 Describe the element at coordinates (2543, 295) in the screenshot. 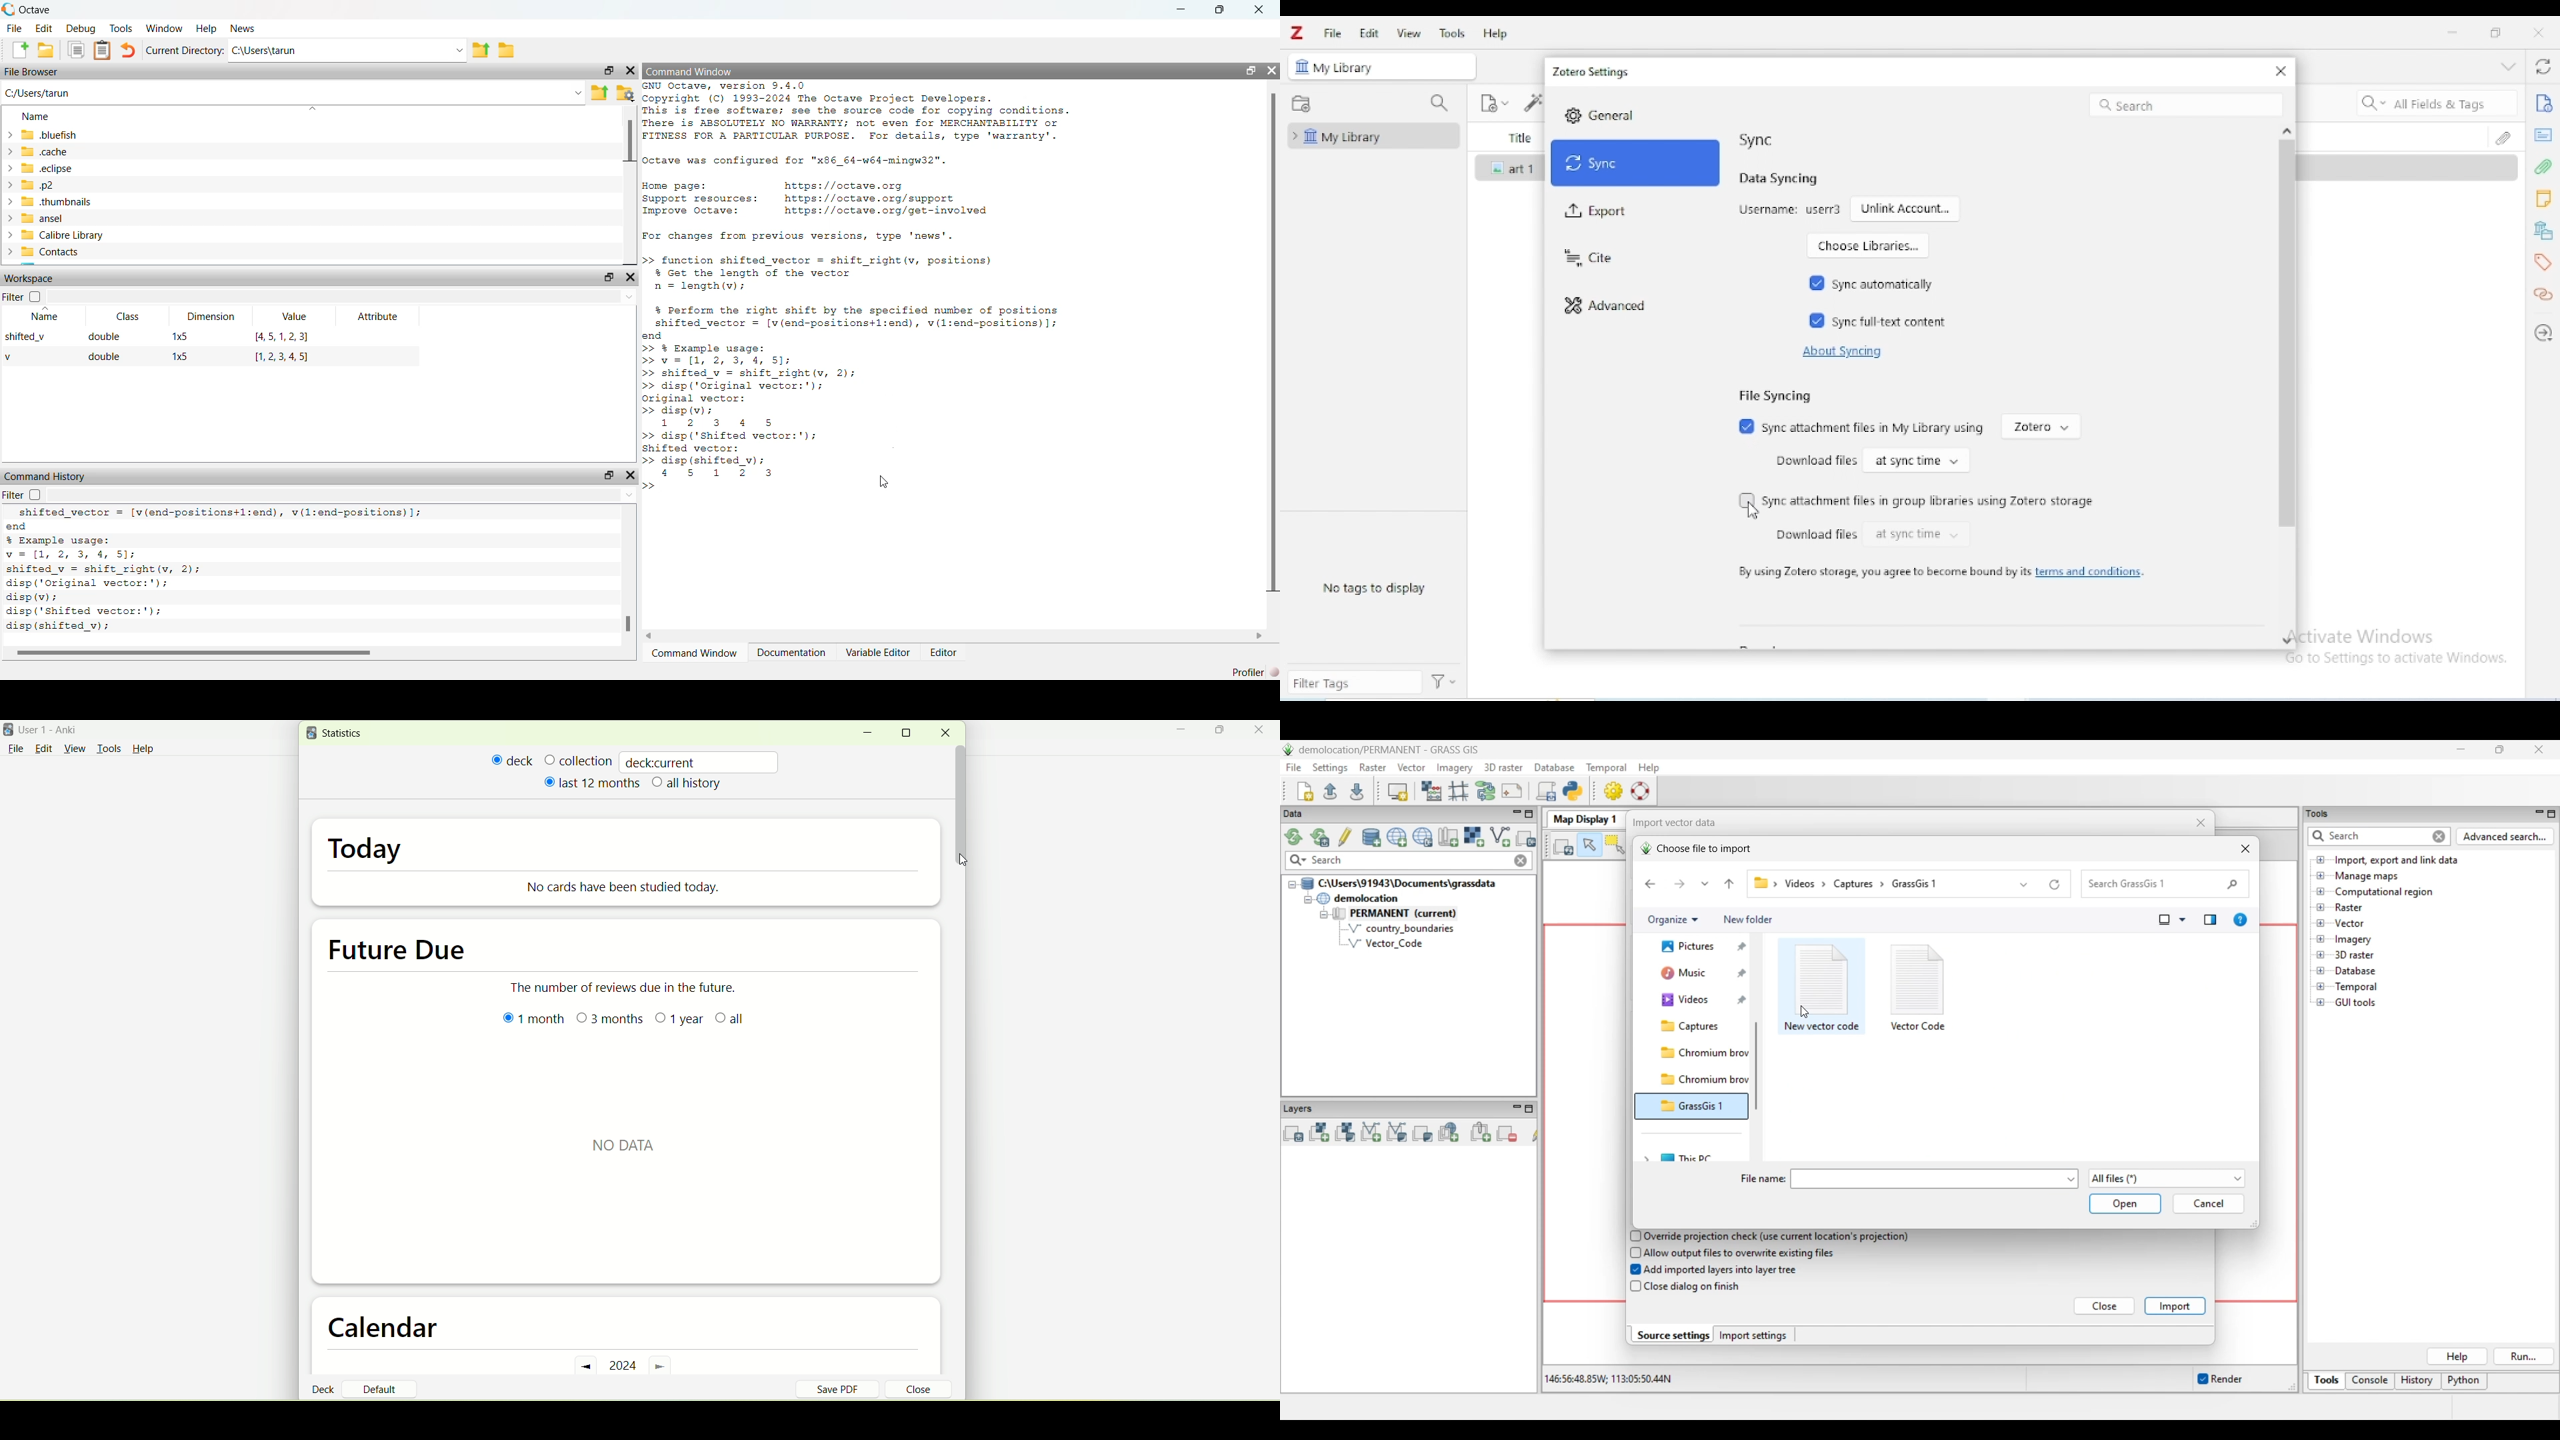

I see `related` at that location.